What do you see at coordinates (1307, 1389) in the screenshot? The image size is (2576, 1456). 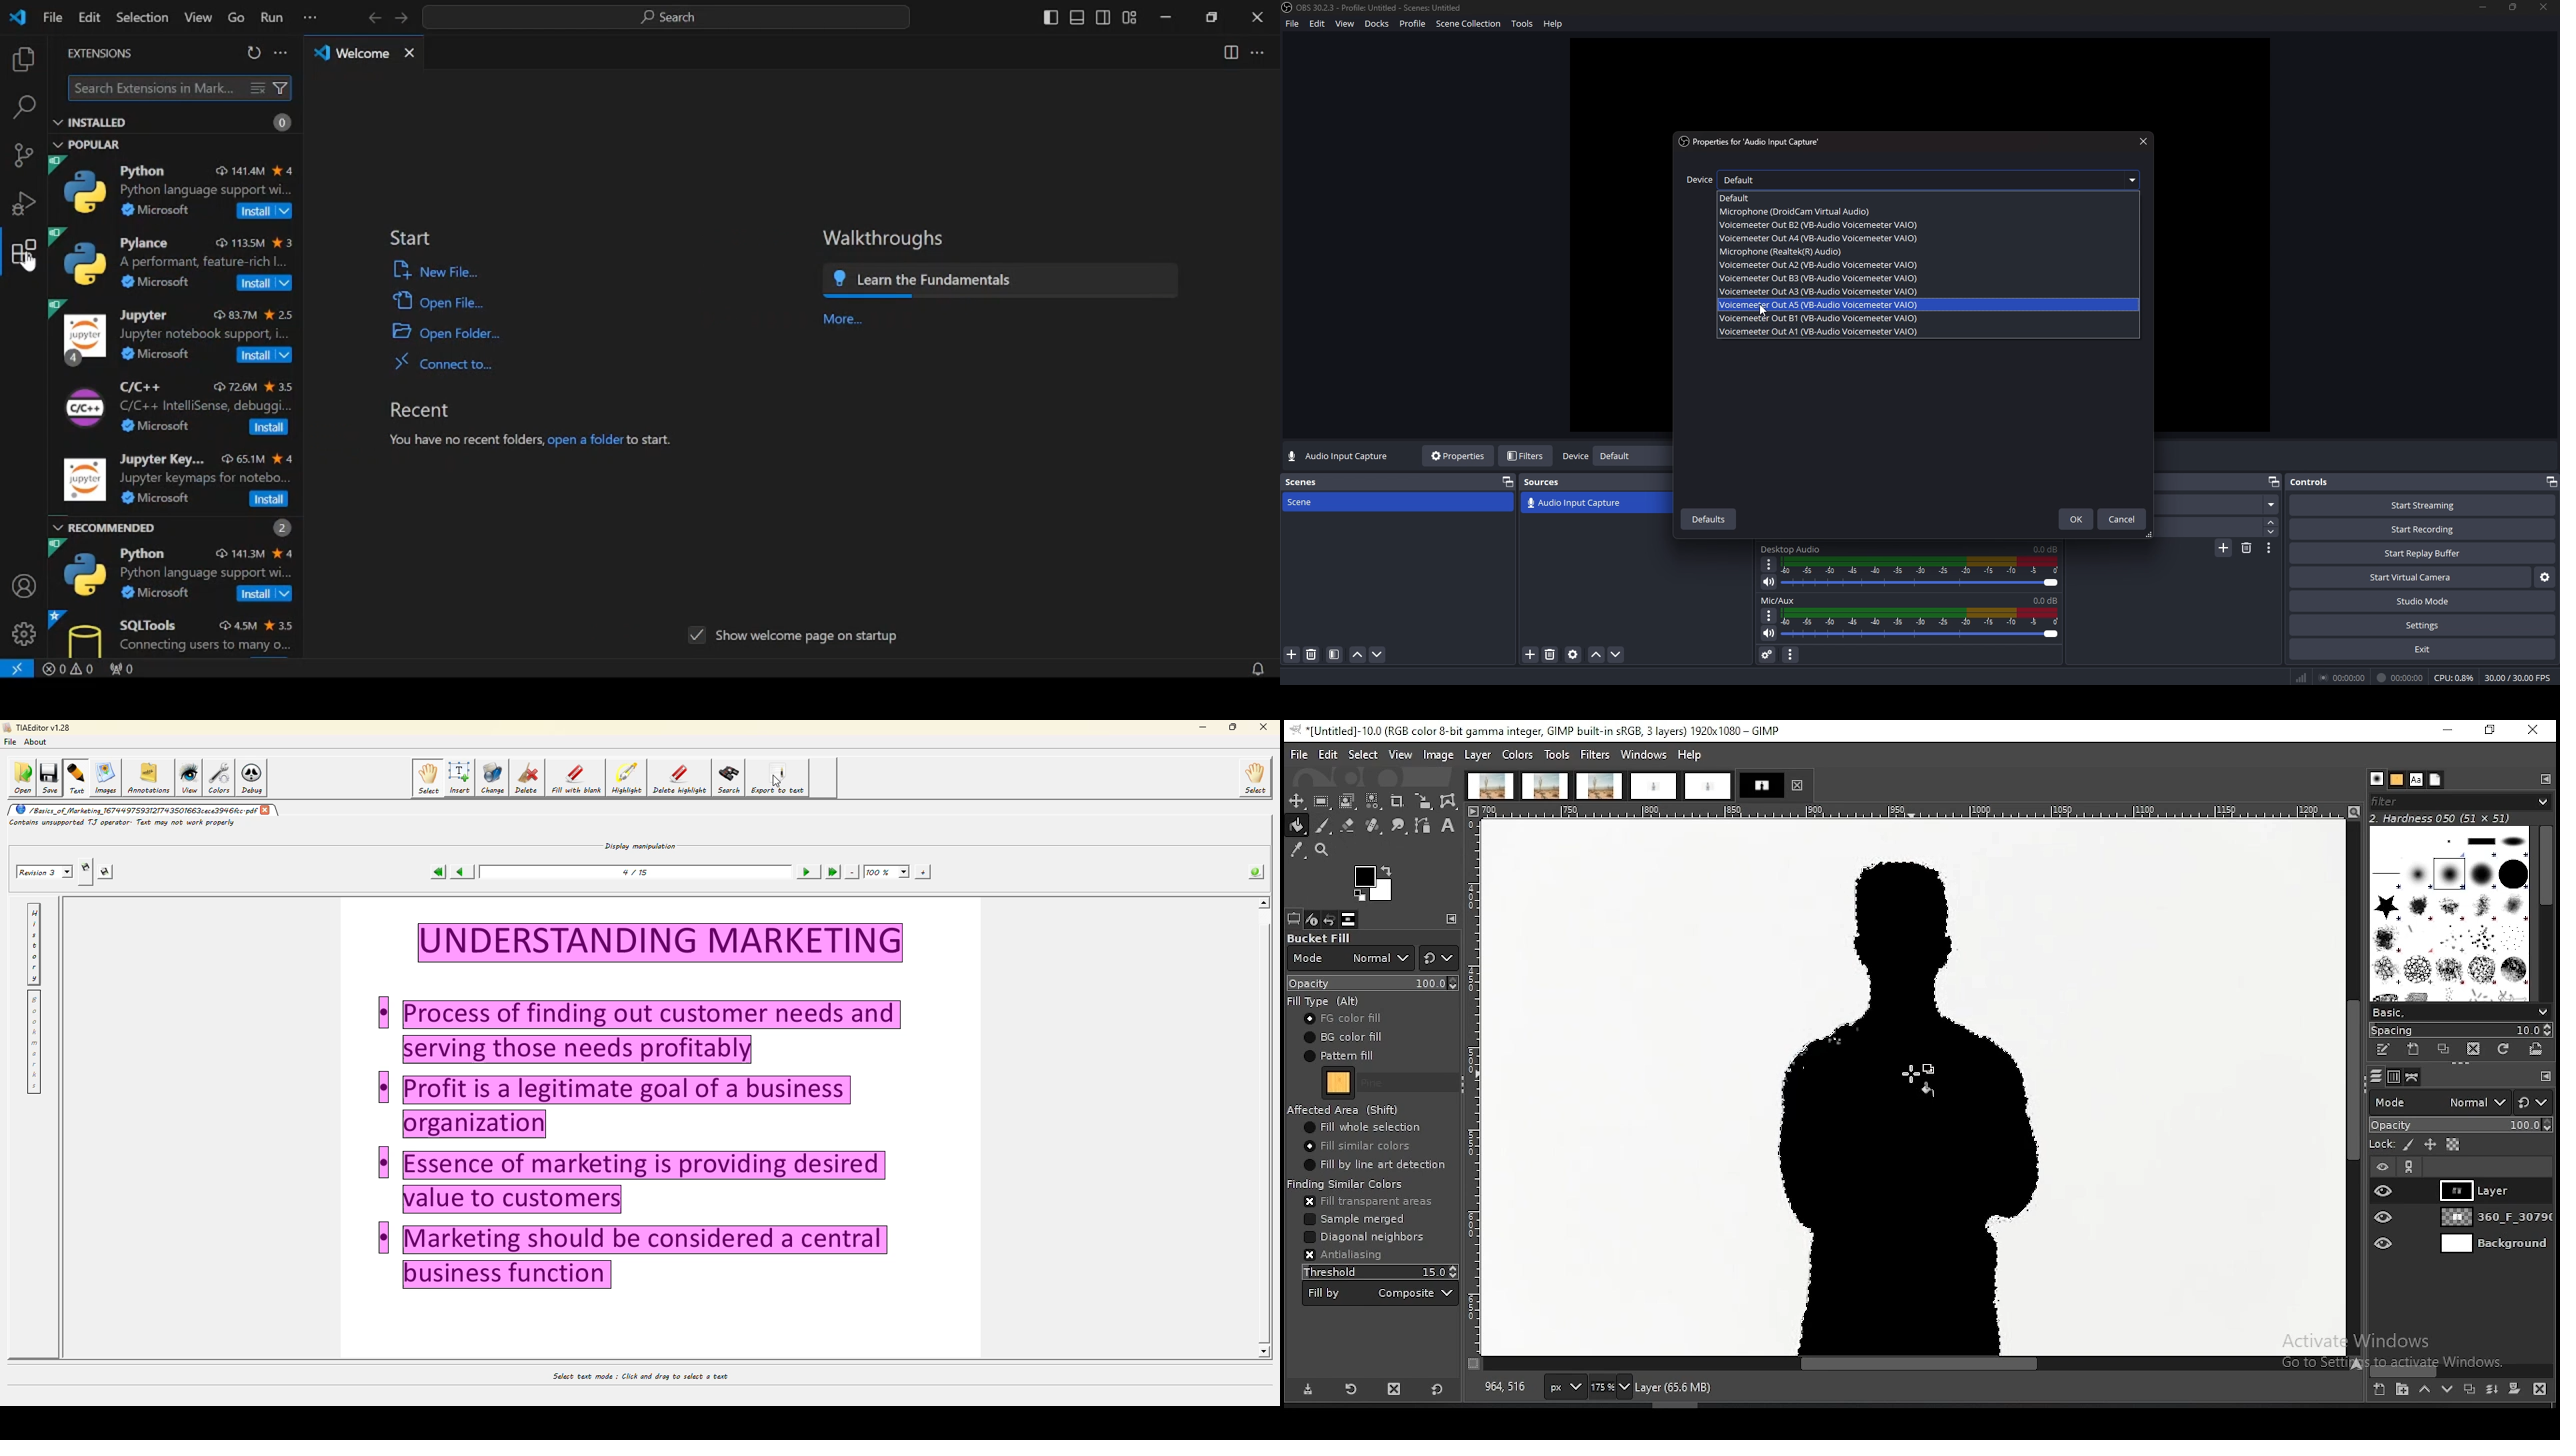 I see `save tool preset` at bounding box center [1307, 1389].